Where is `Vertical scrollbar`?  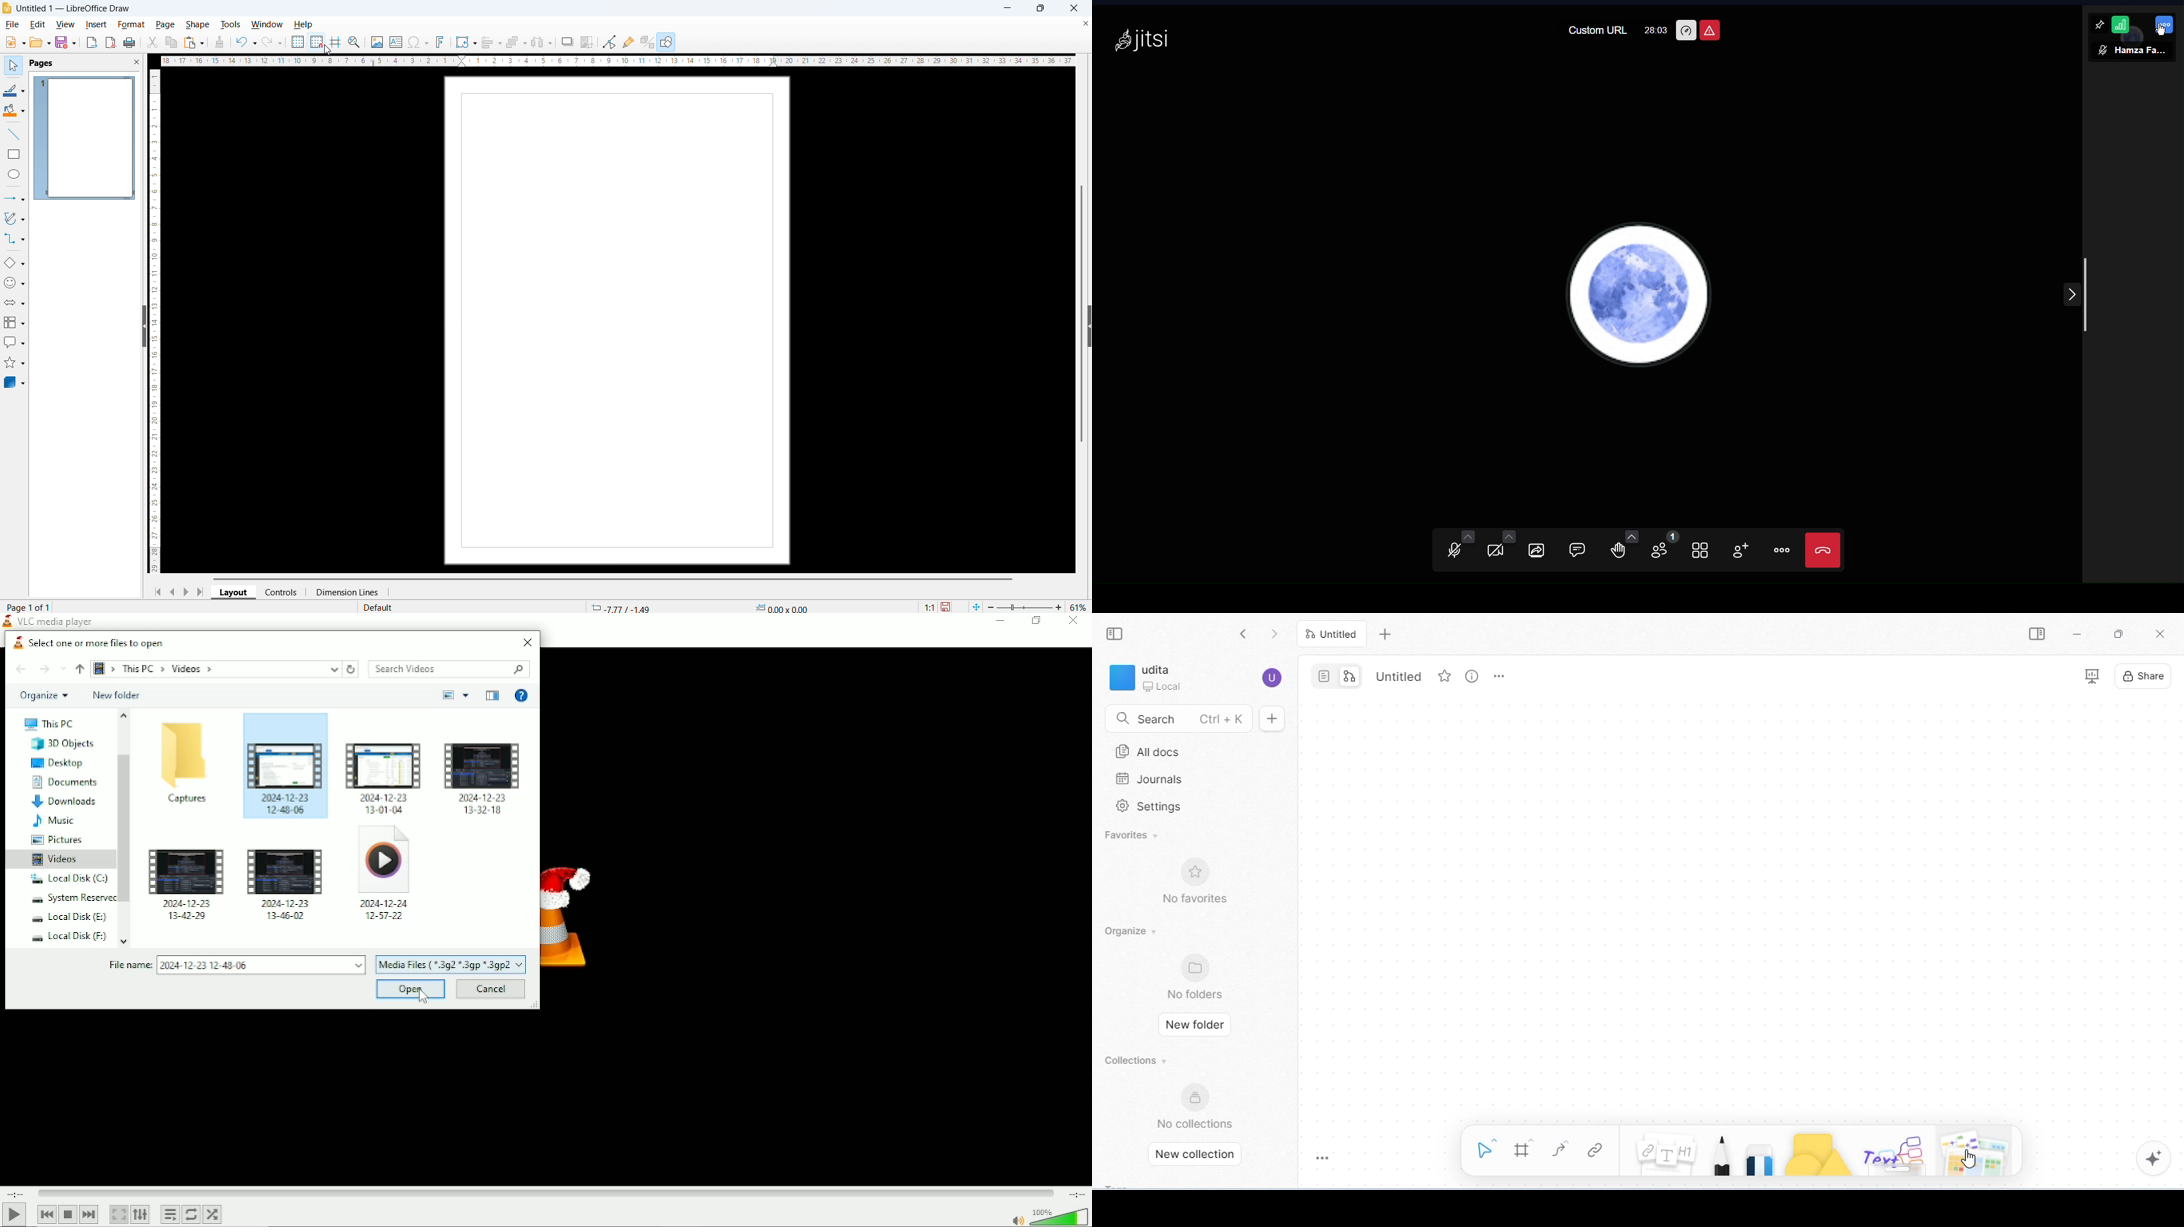 Vertical scrollbar is located at coordinates (126, 826).